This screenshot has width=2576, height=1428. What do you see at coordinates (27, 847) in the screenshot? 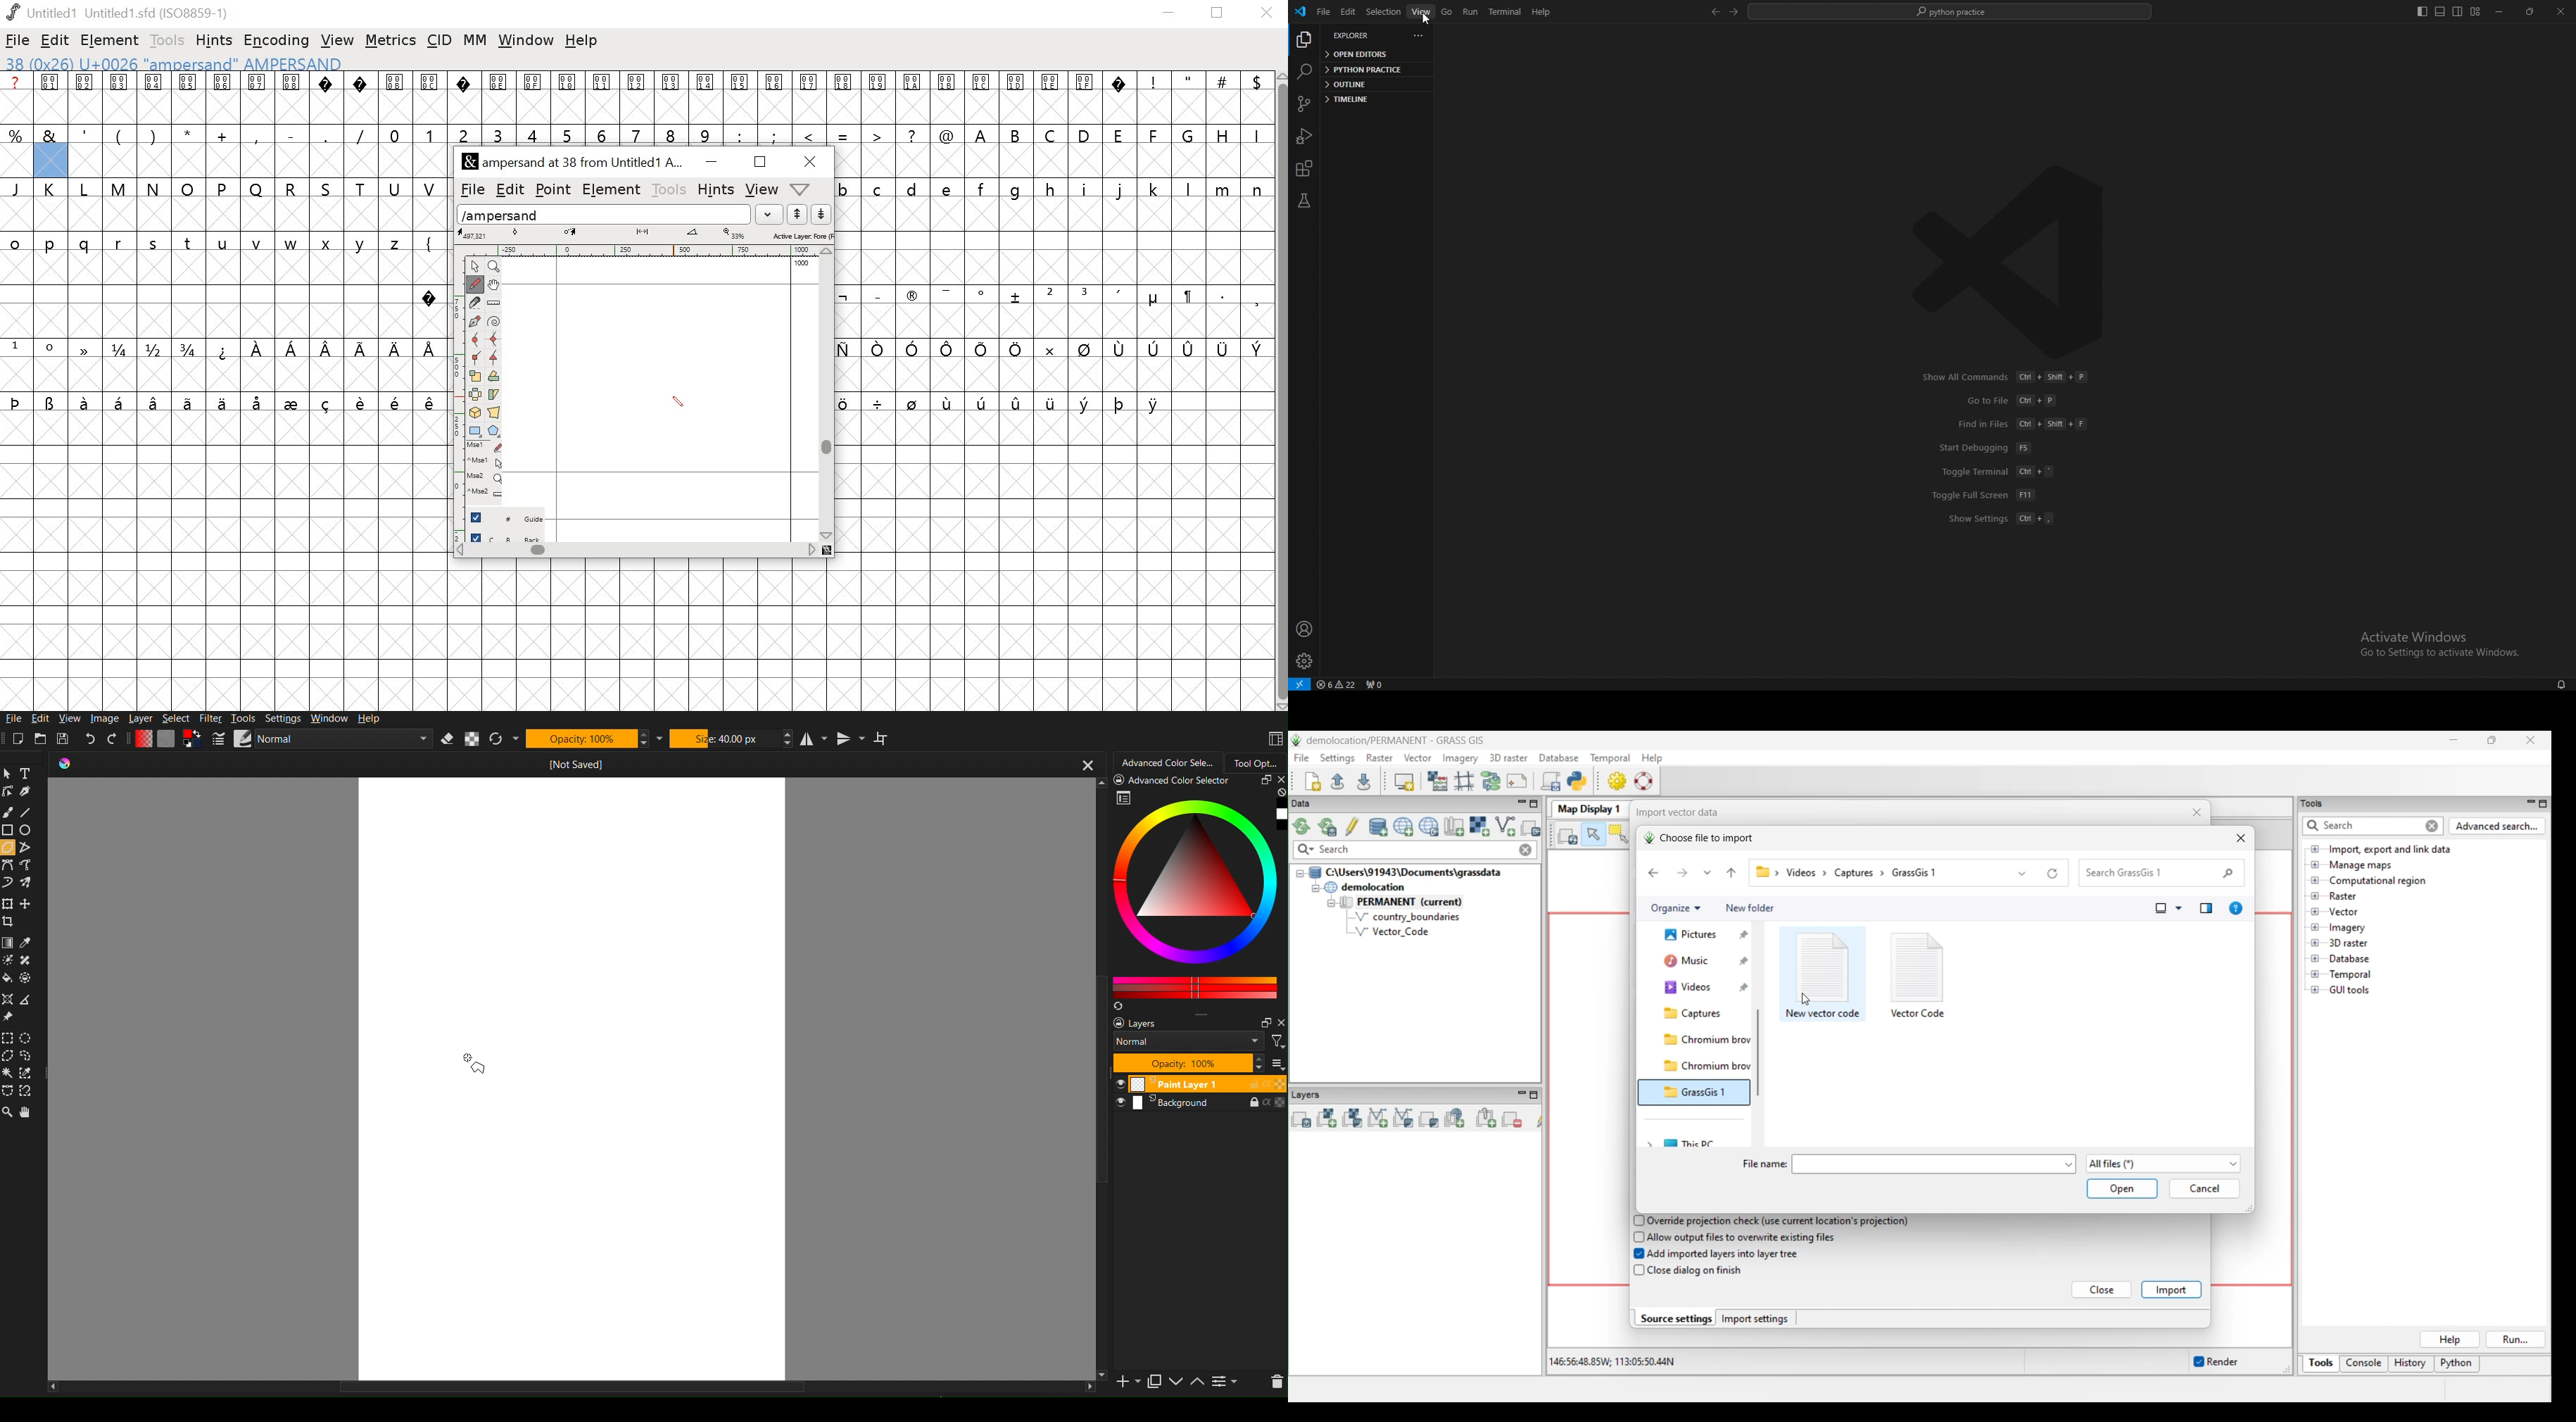
I see `polyline tool` at bounding box center [27, 847].